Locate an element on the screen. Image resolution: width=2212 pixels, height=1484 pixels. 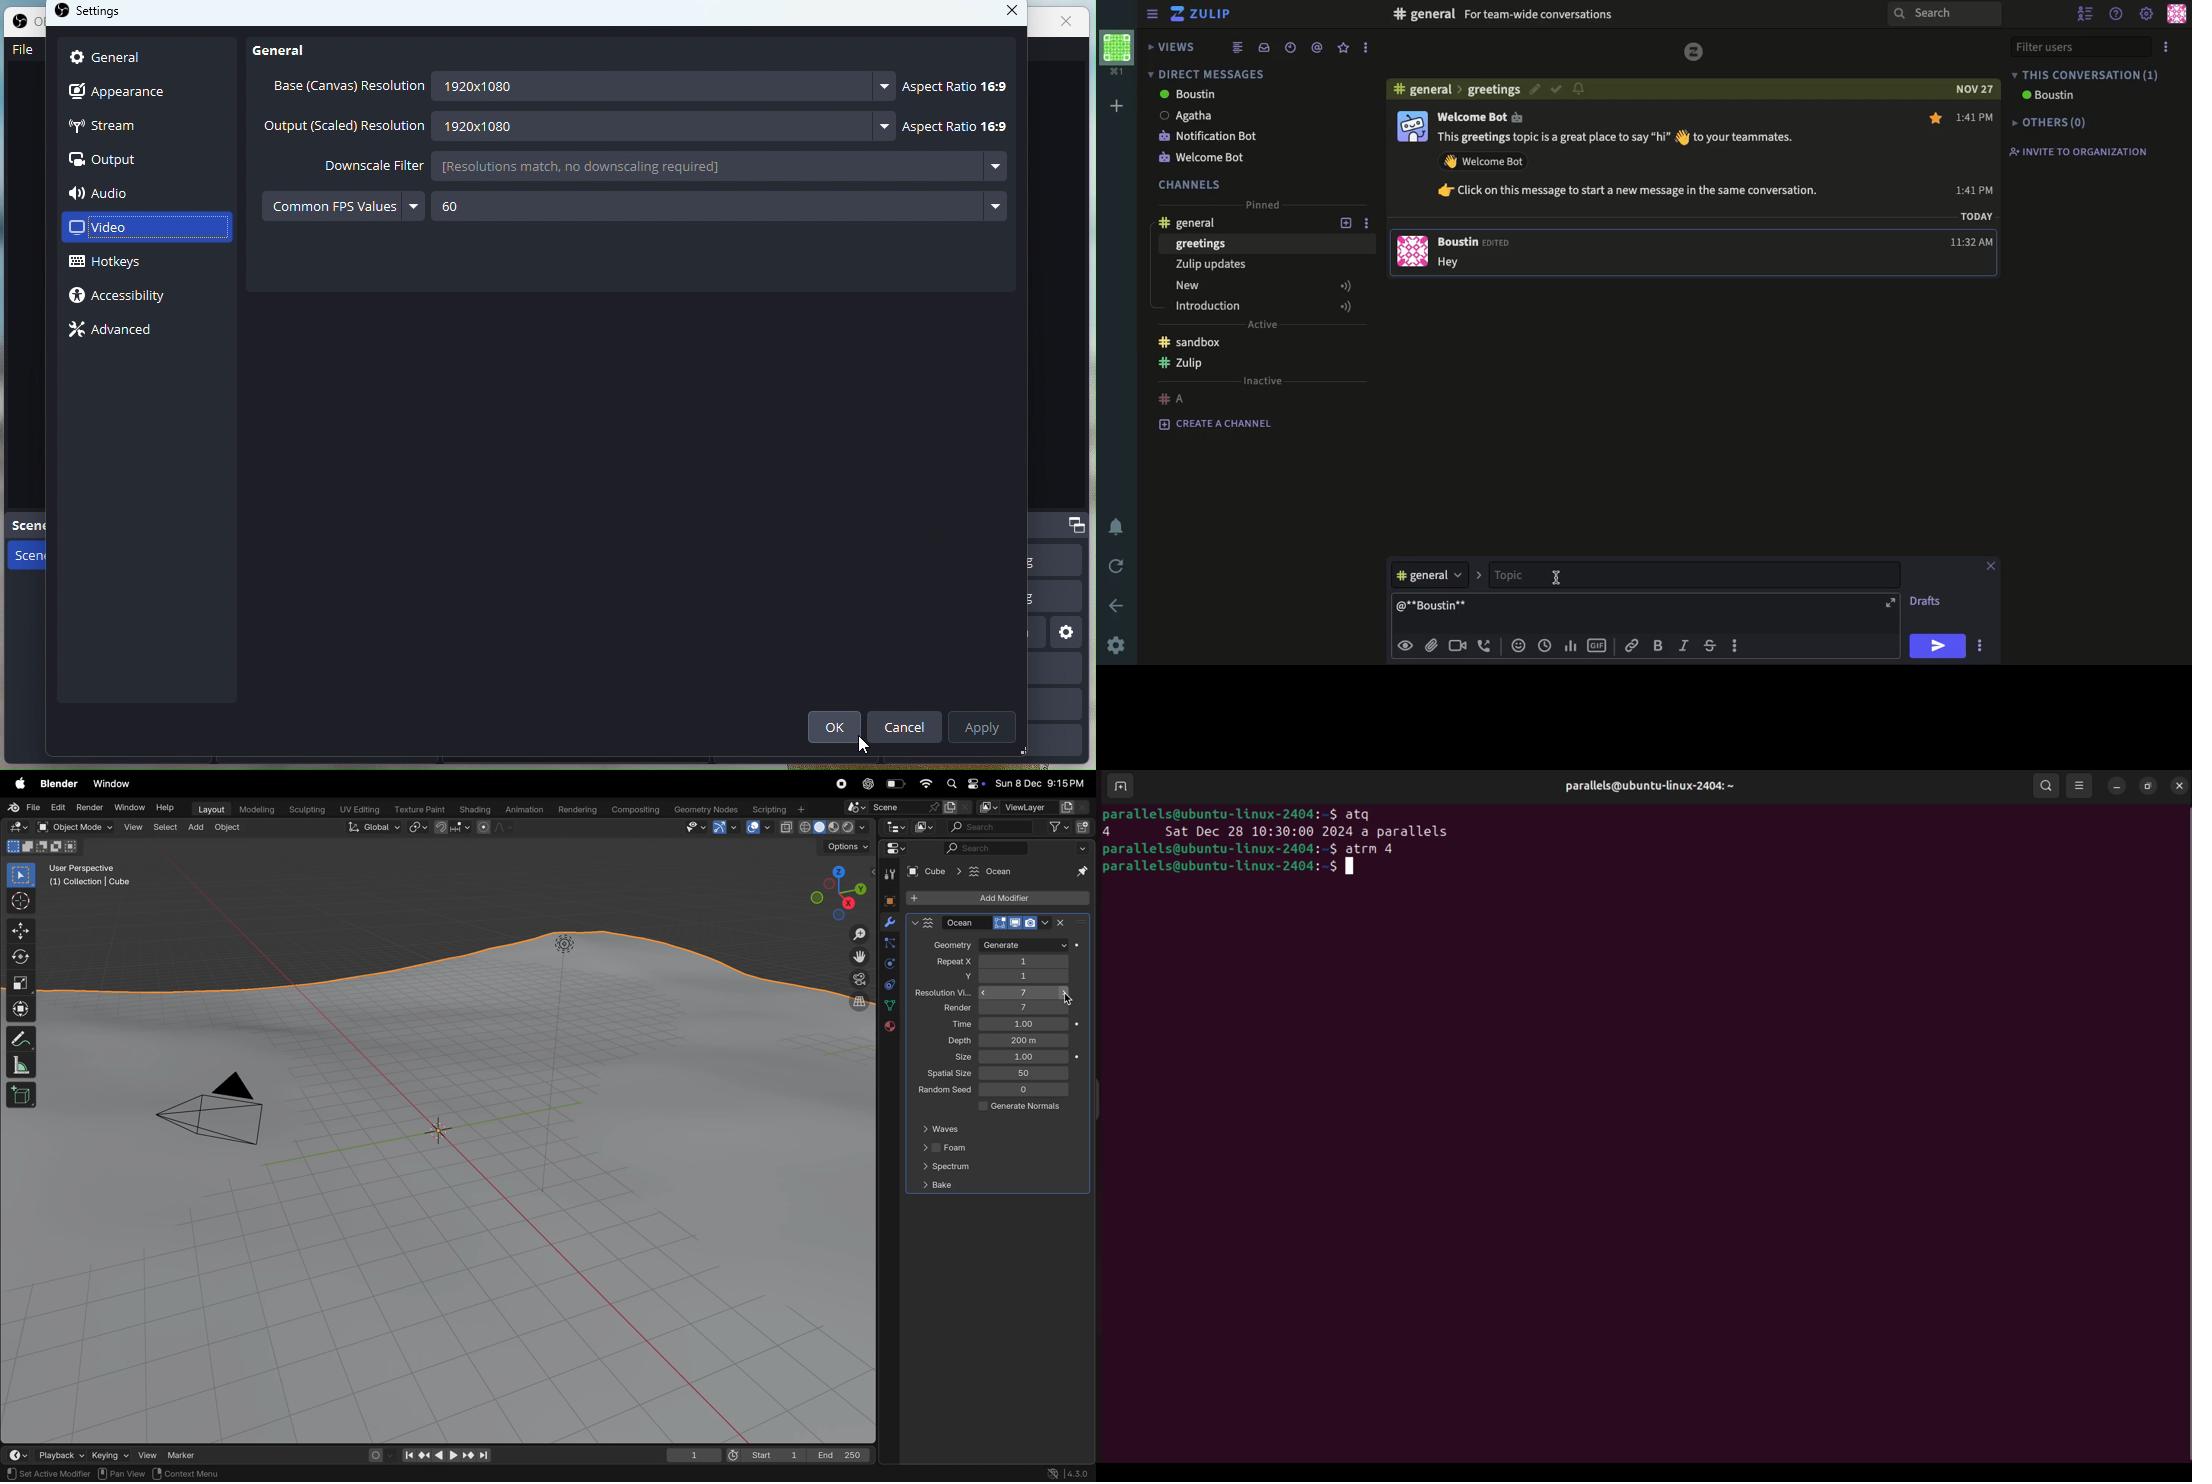
introduction is located at coordinates (1265, 306).